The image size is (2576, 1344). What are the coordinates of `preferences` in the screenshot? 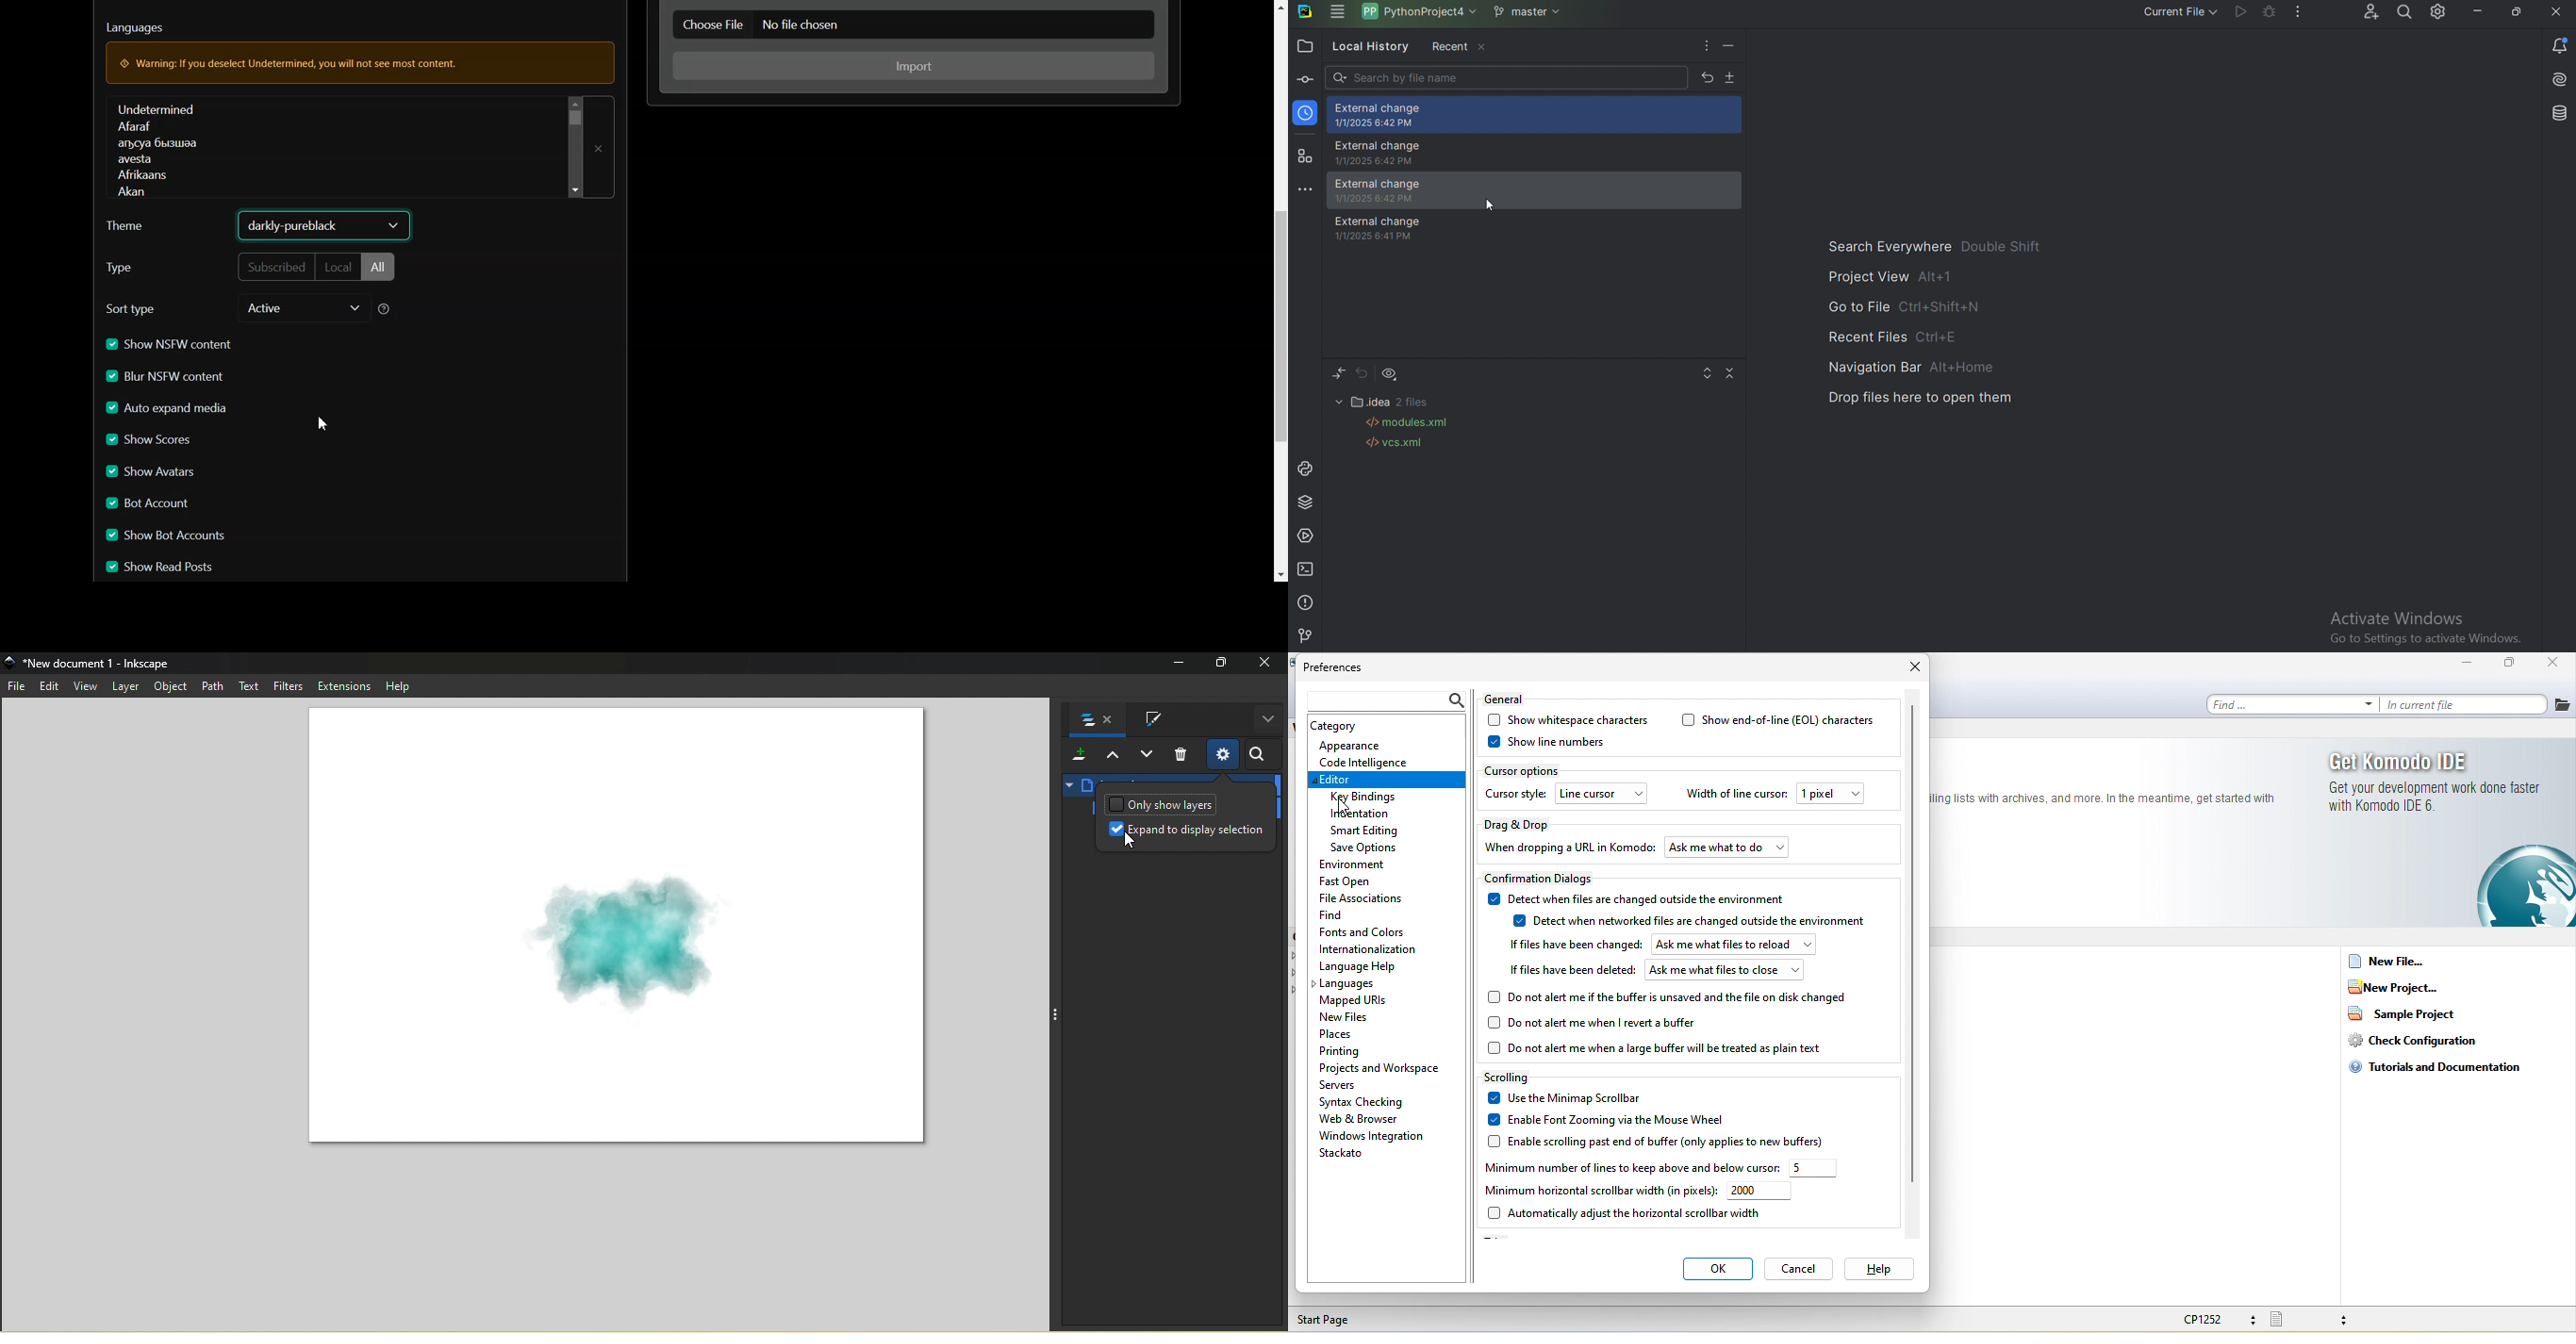 It's located at (1336, 669).